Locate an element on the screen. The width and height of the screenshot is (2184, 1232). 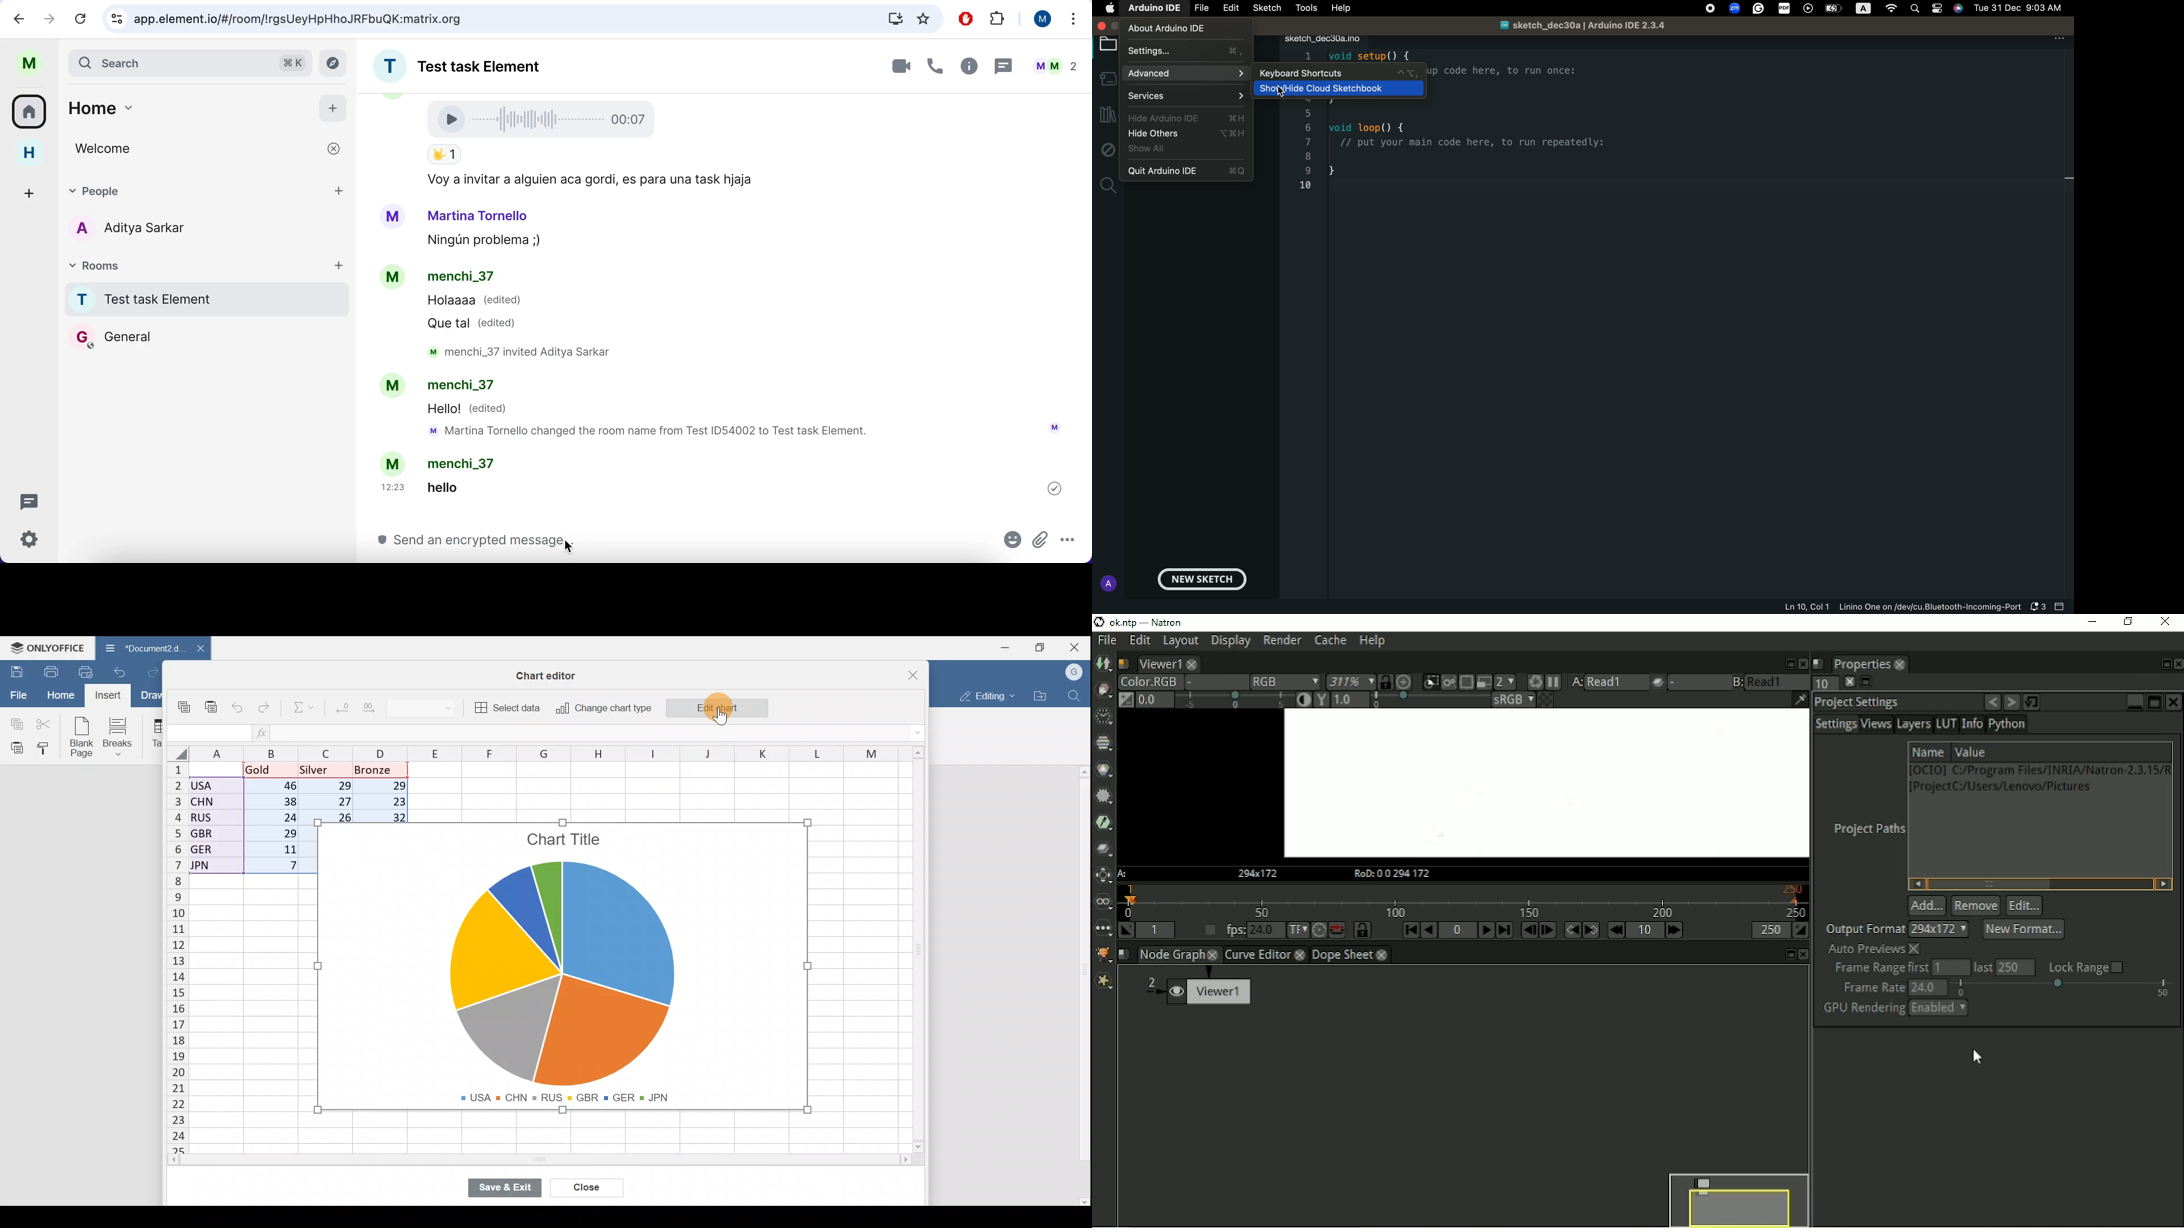
menchi_37 is located at coordinates (461, 278).